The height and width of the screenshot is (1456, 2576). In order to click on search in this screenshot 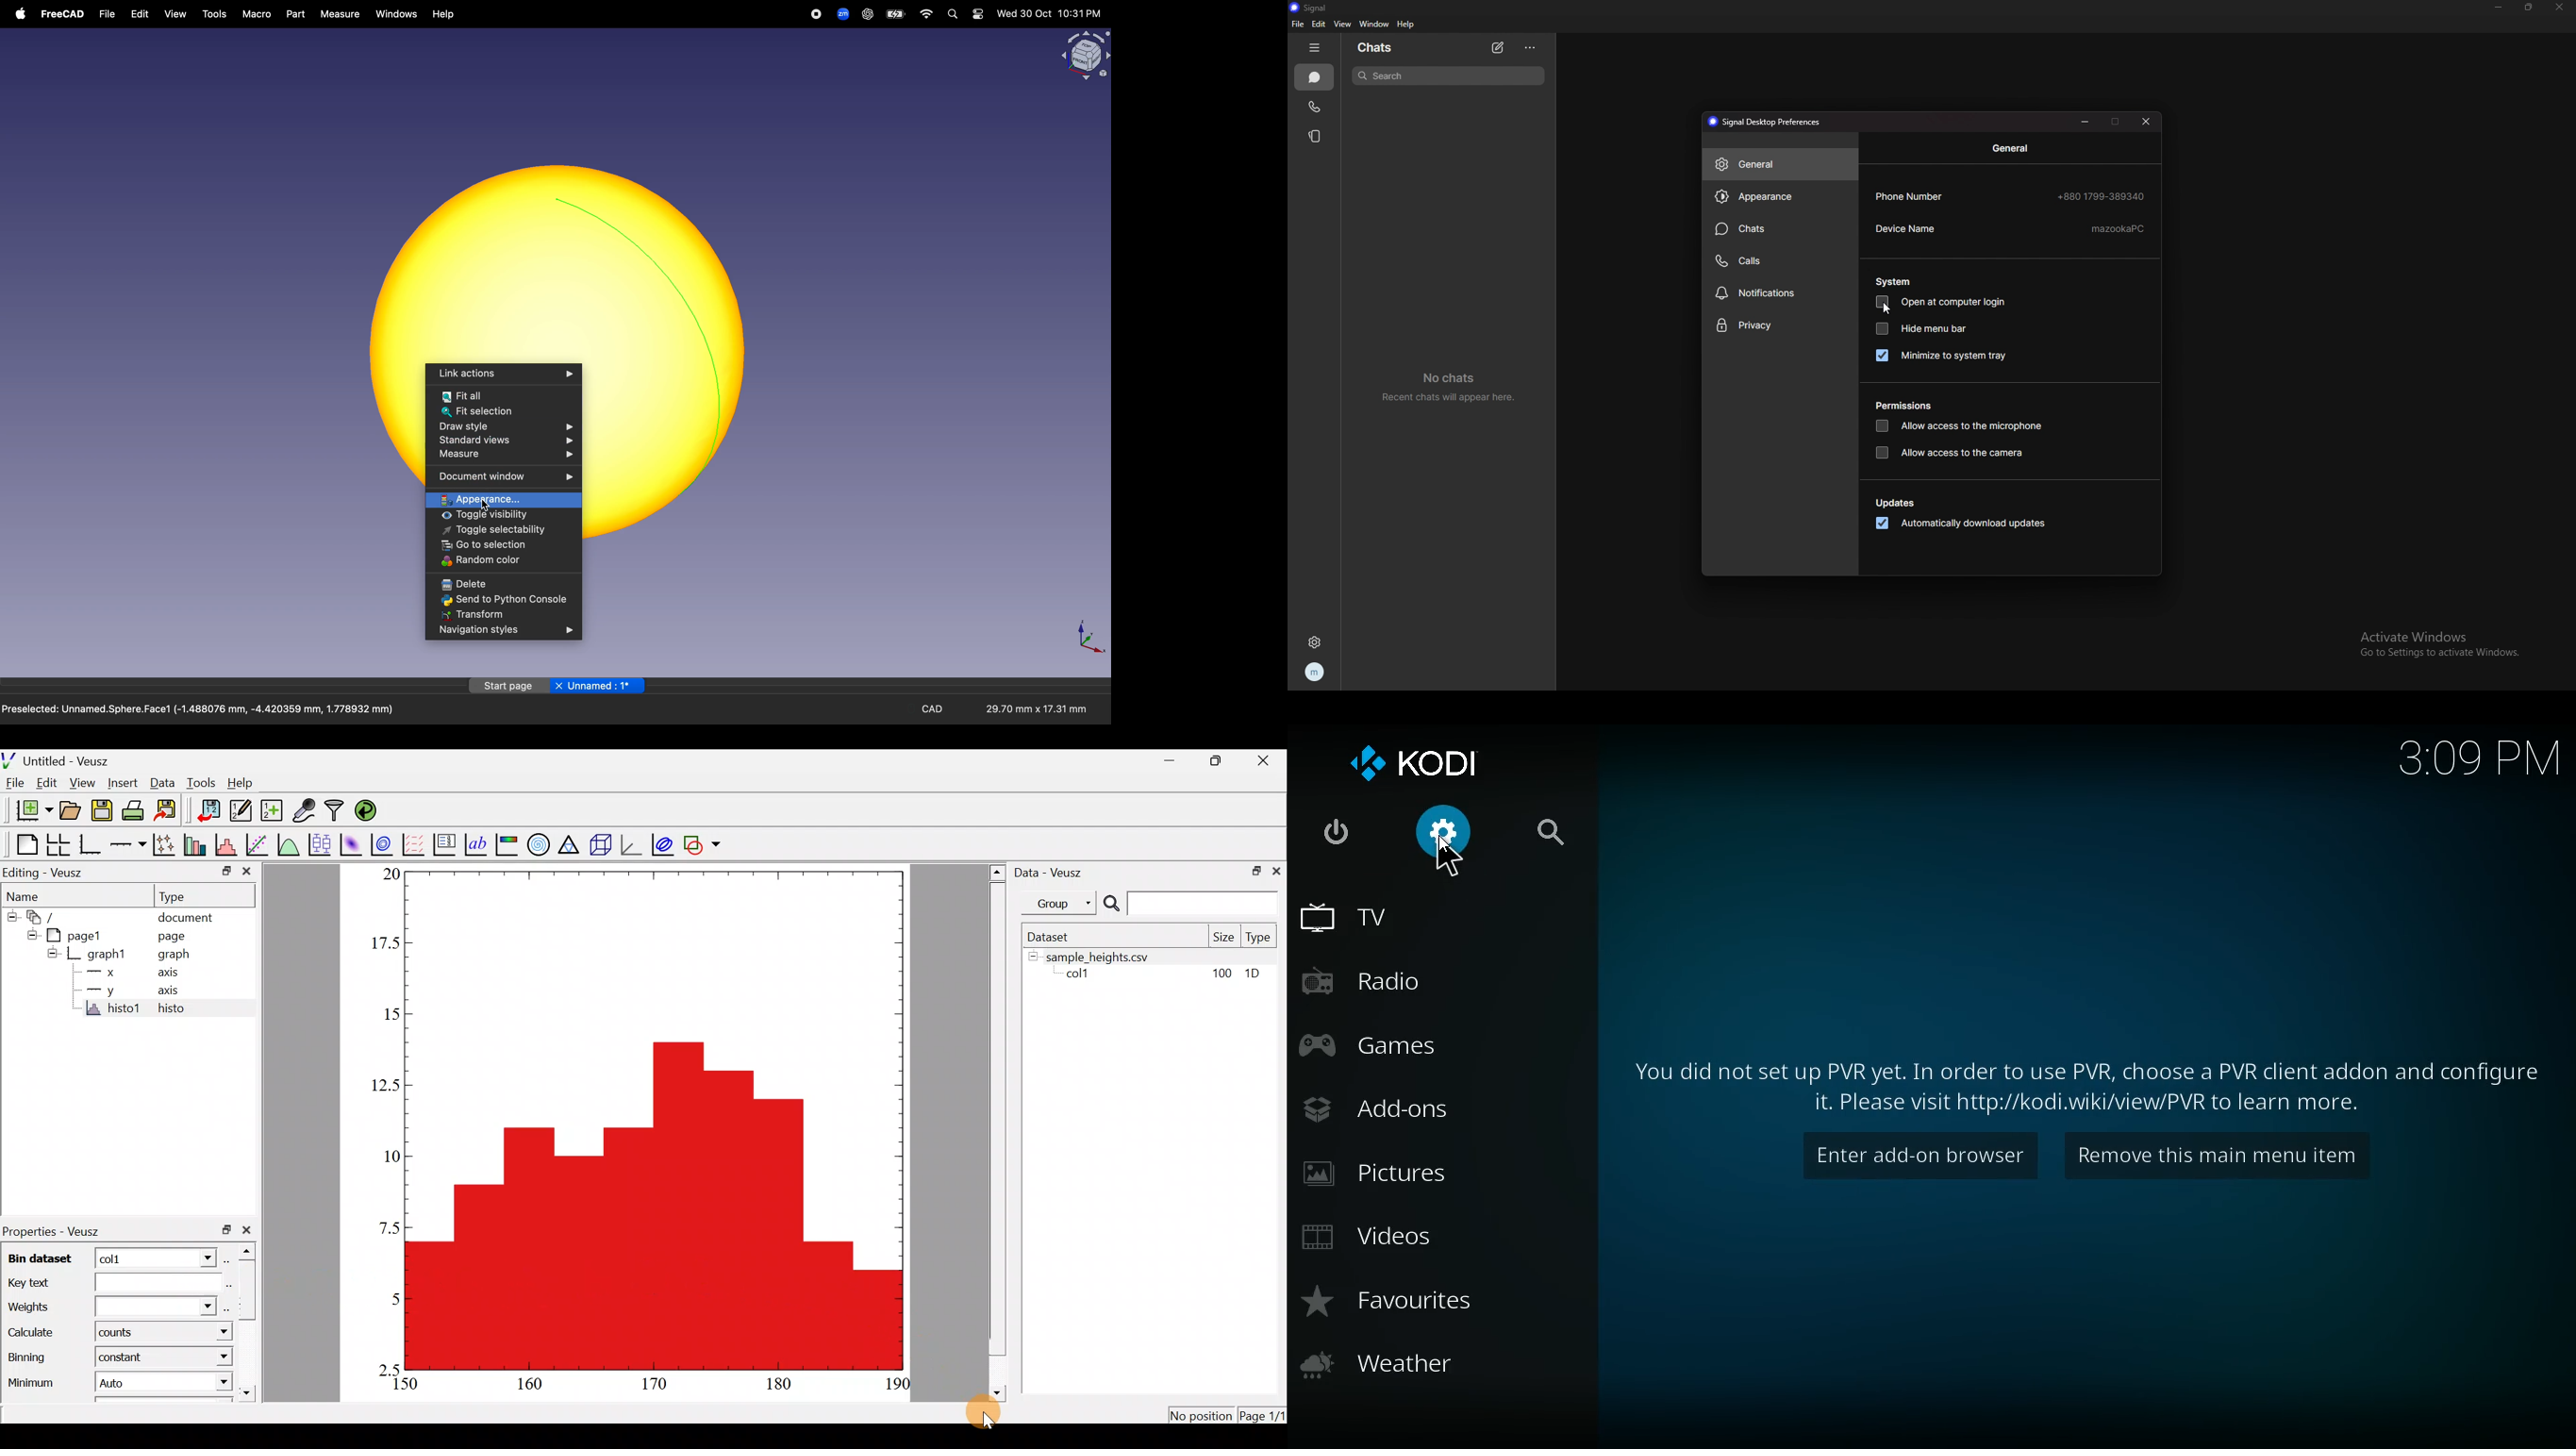, I will do `click(1447, 75)`.